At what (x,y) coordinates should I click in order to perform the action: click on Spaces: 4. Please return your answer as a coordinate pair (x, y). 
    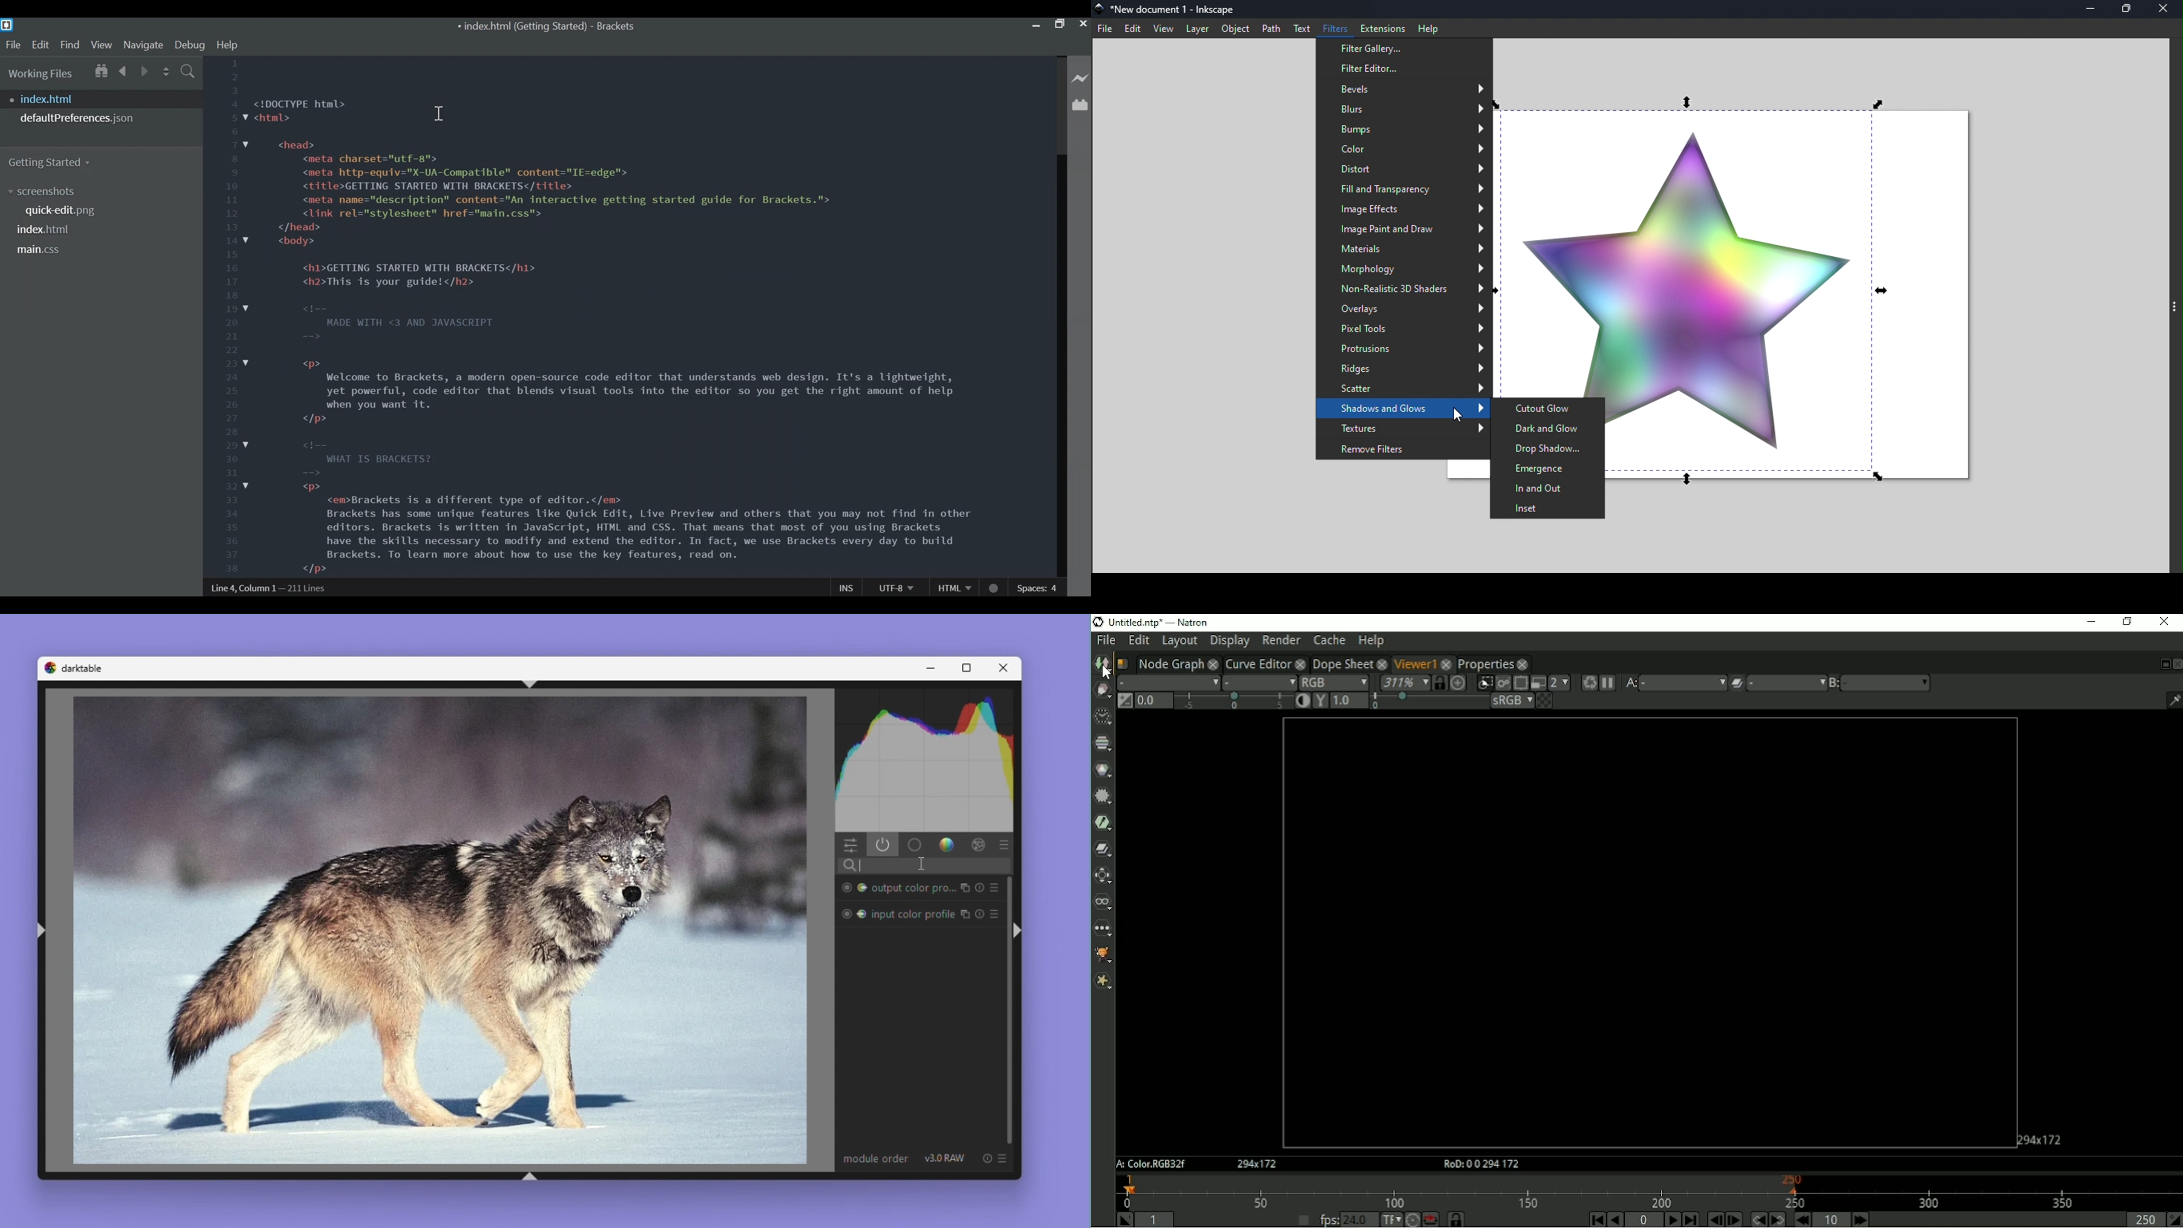
    Looking at the image, I should click on (1039, 587).